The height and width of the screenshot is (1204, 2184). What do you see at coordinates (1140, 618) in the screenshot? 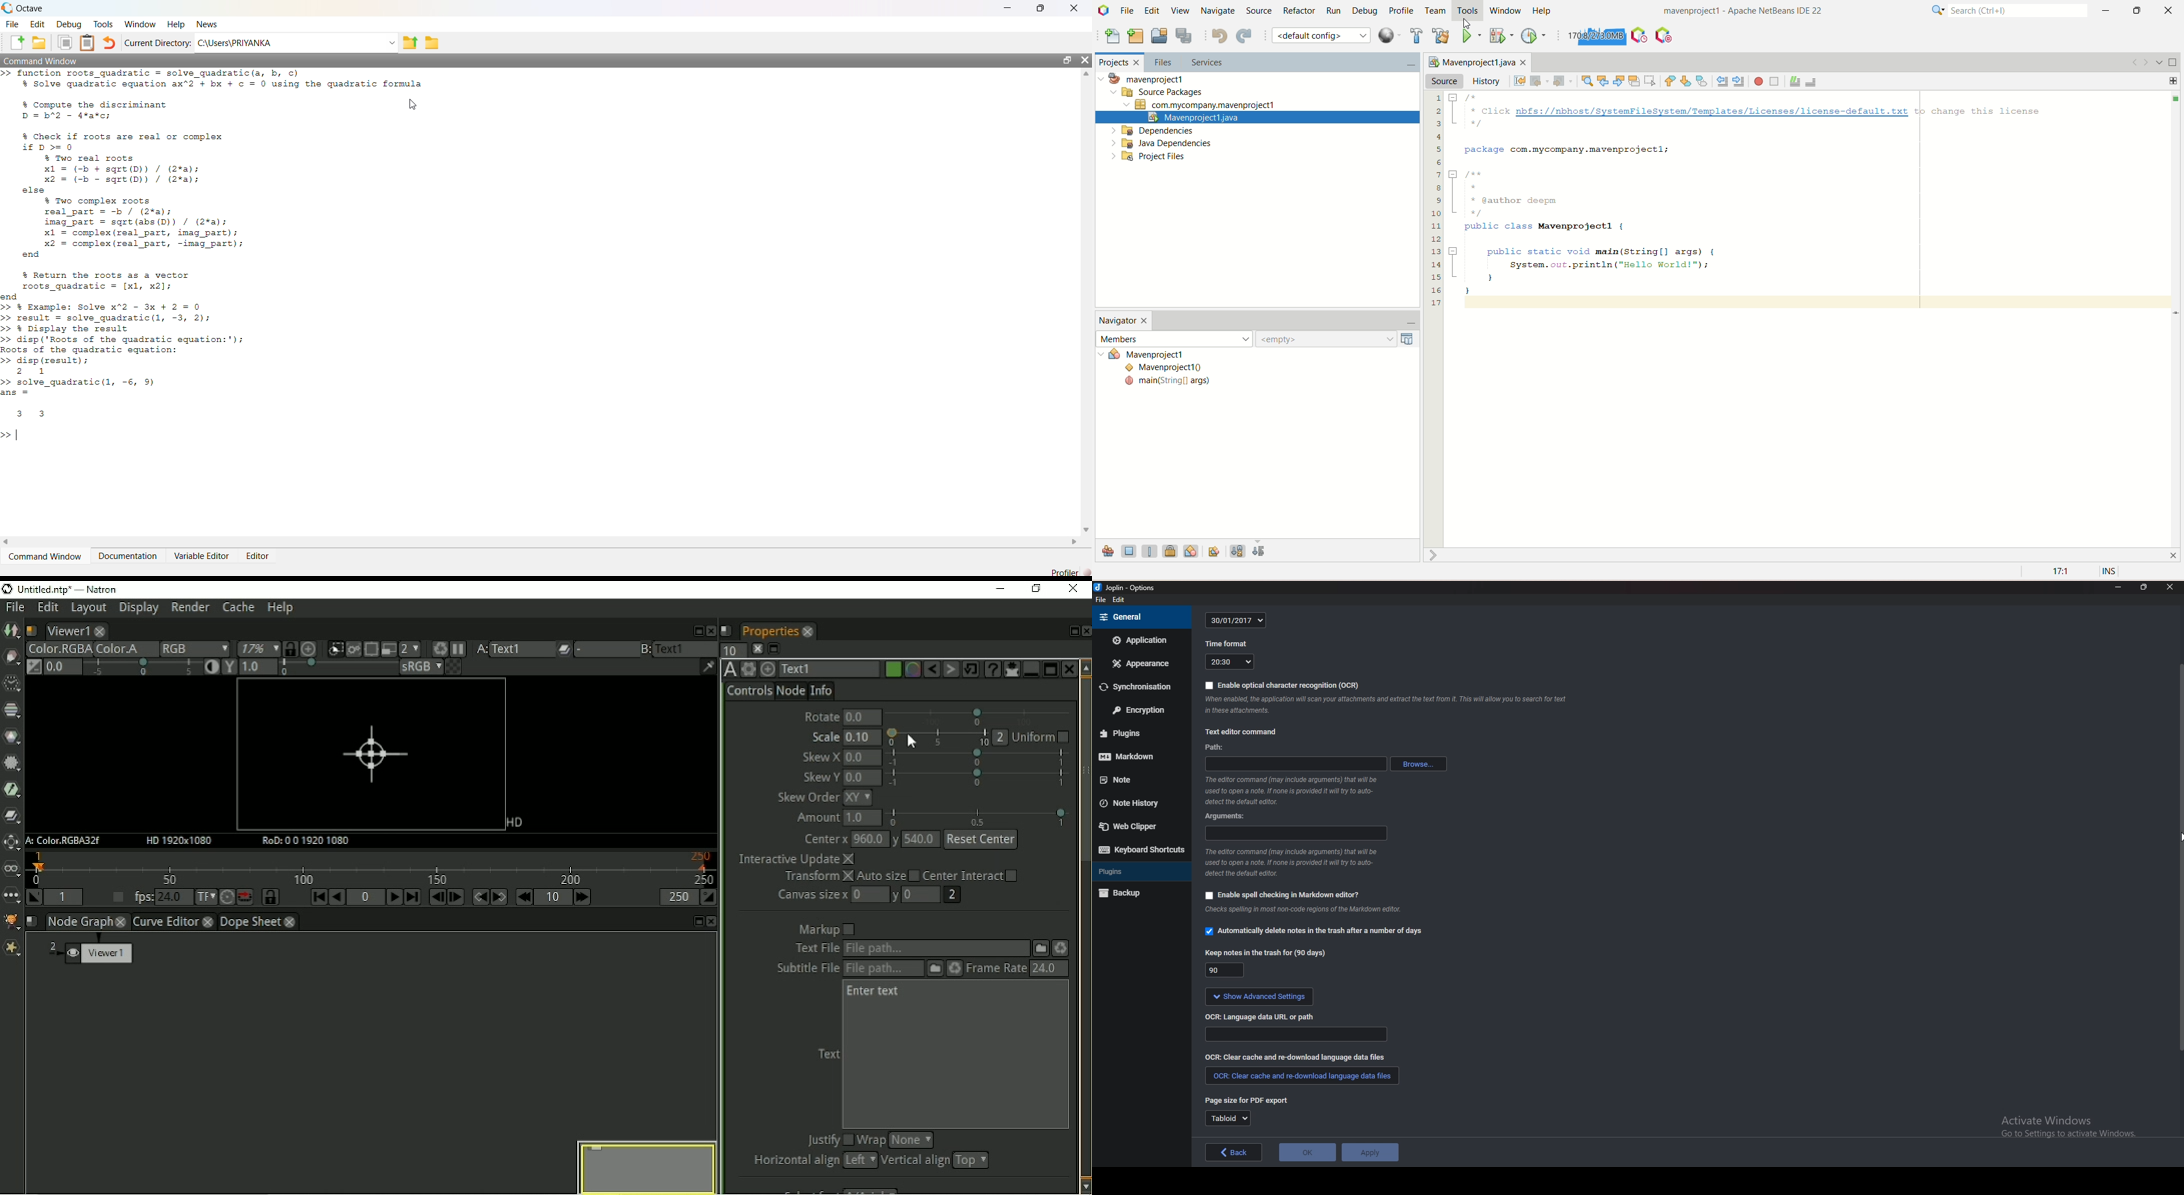
I see `General` at bounding box center [1140, 618].